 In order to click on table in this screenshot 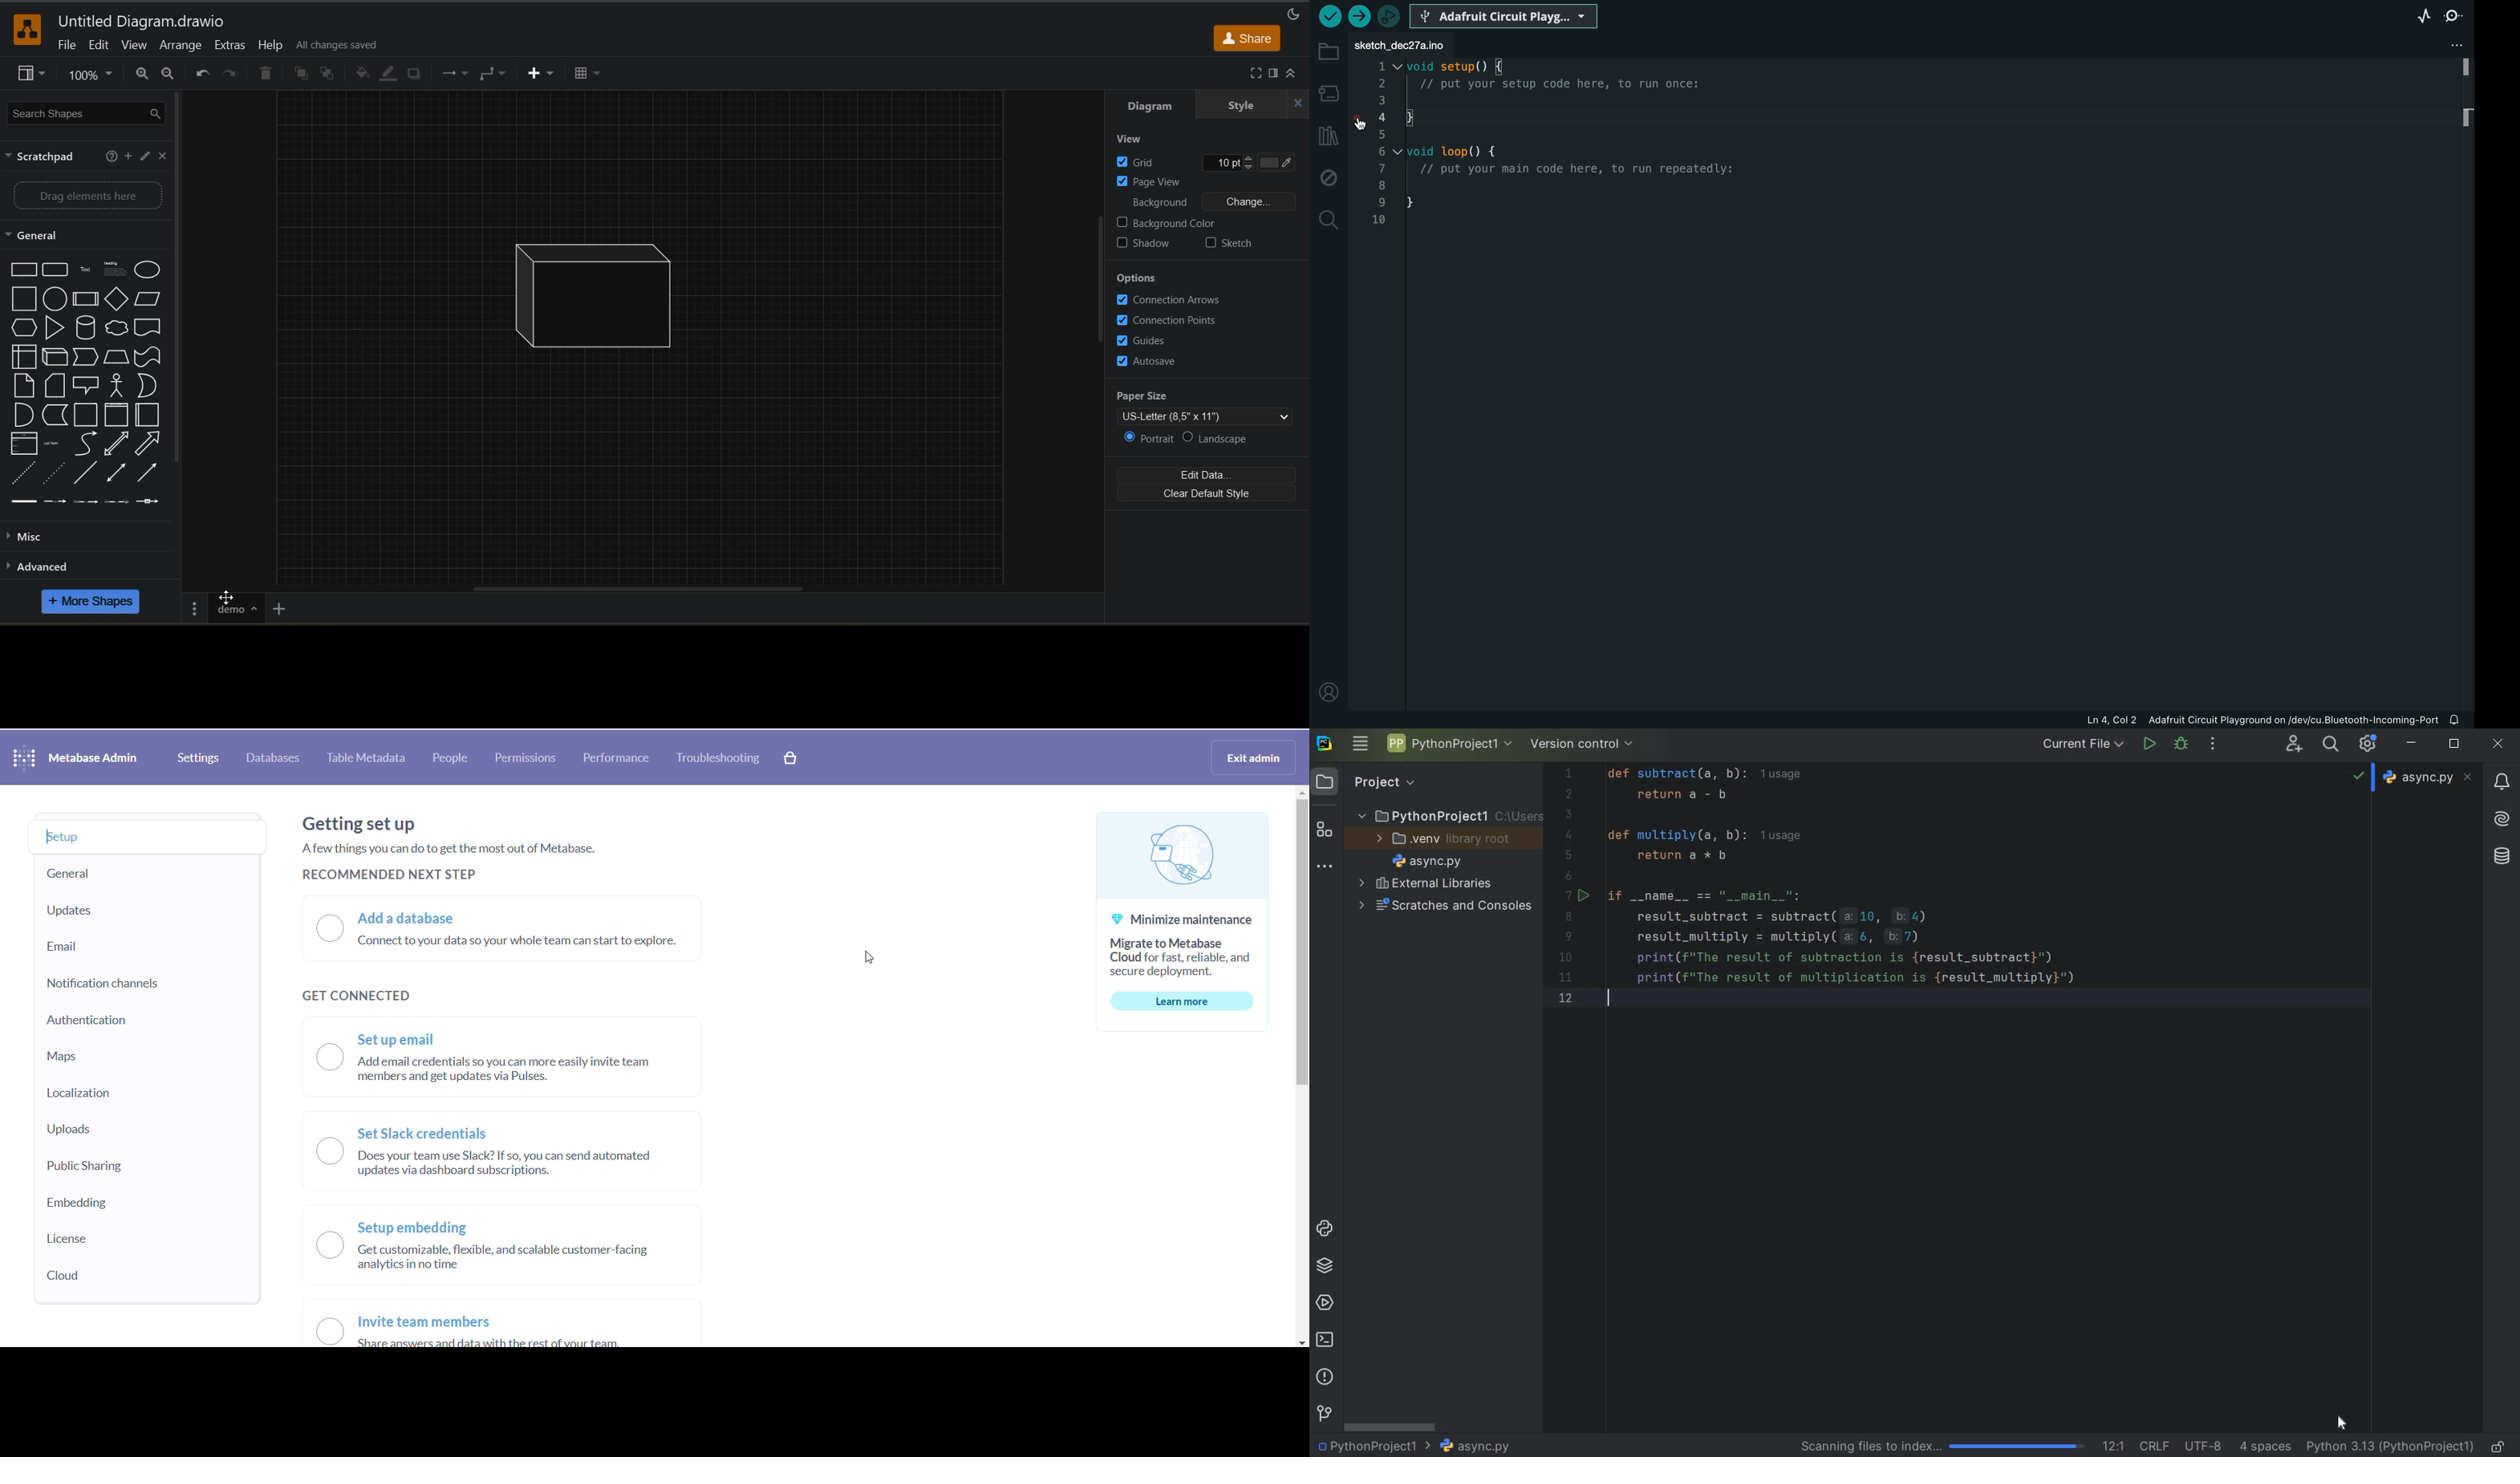, I will do `click(588, 73)`.